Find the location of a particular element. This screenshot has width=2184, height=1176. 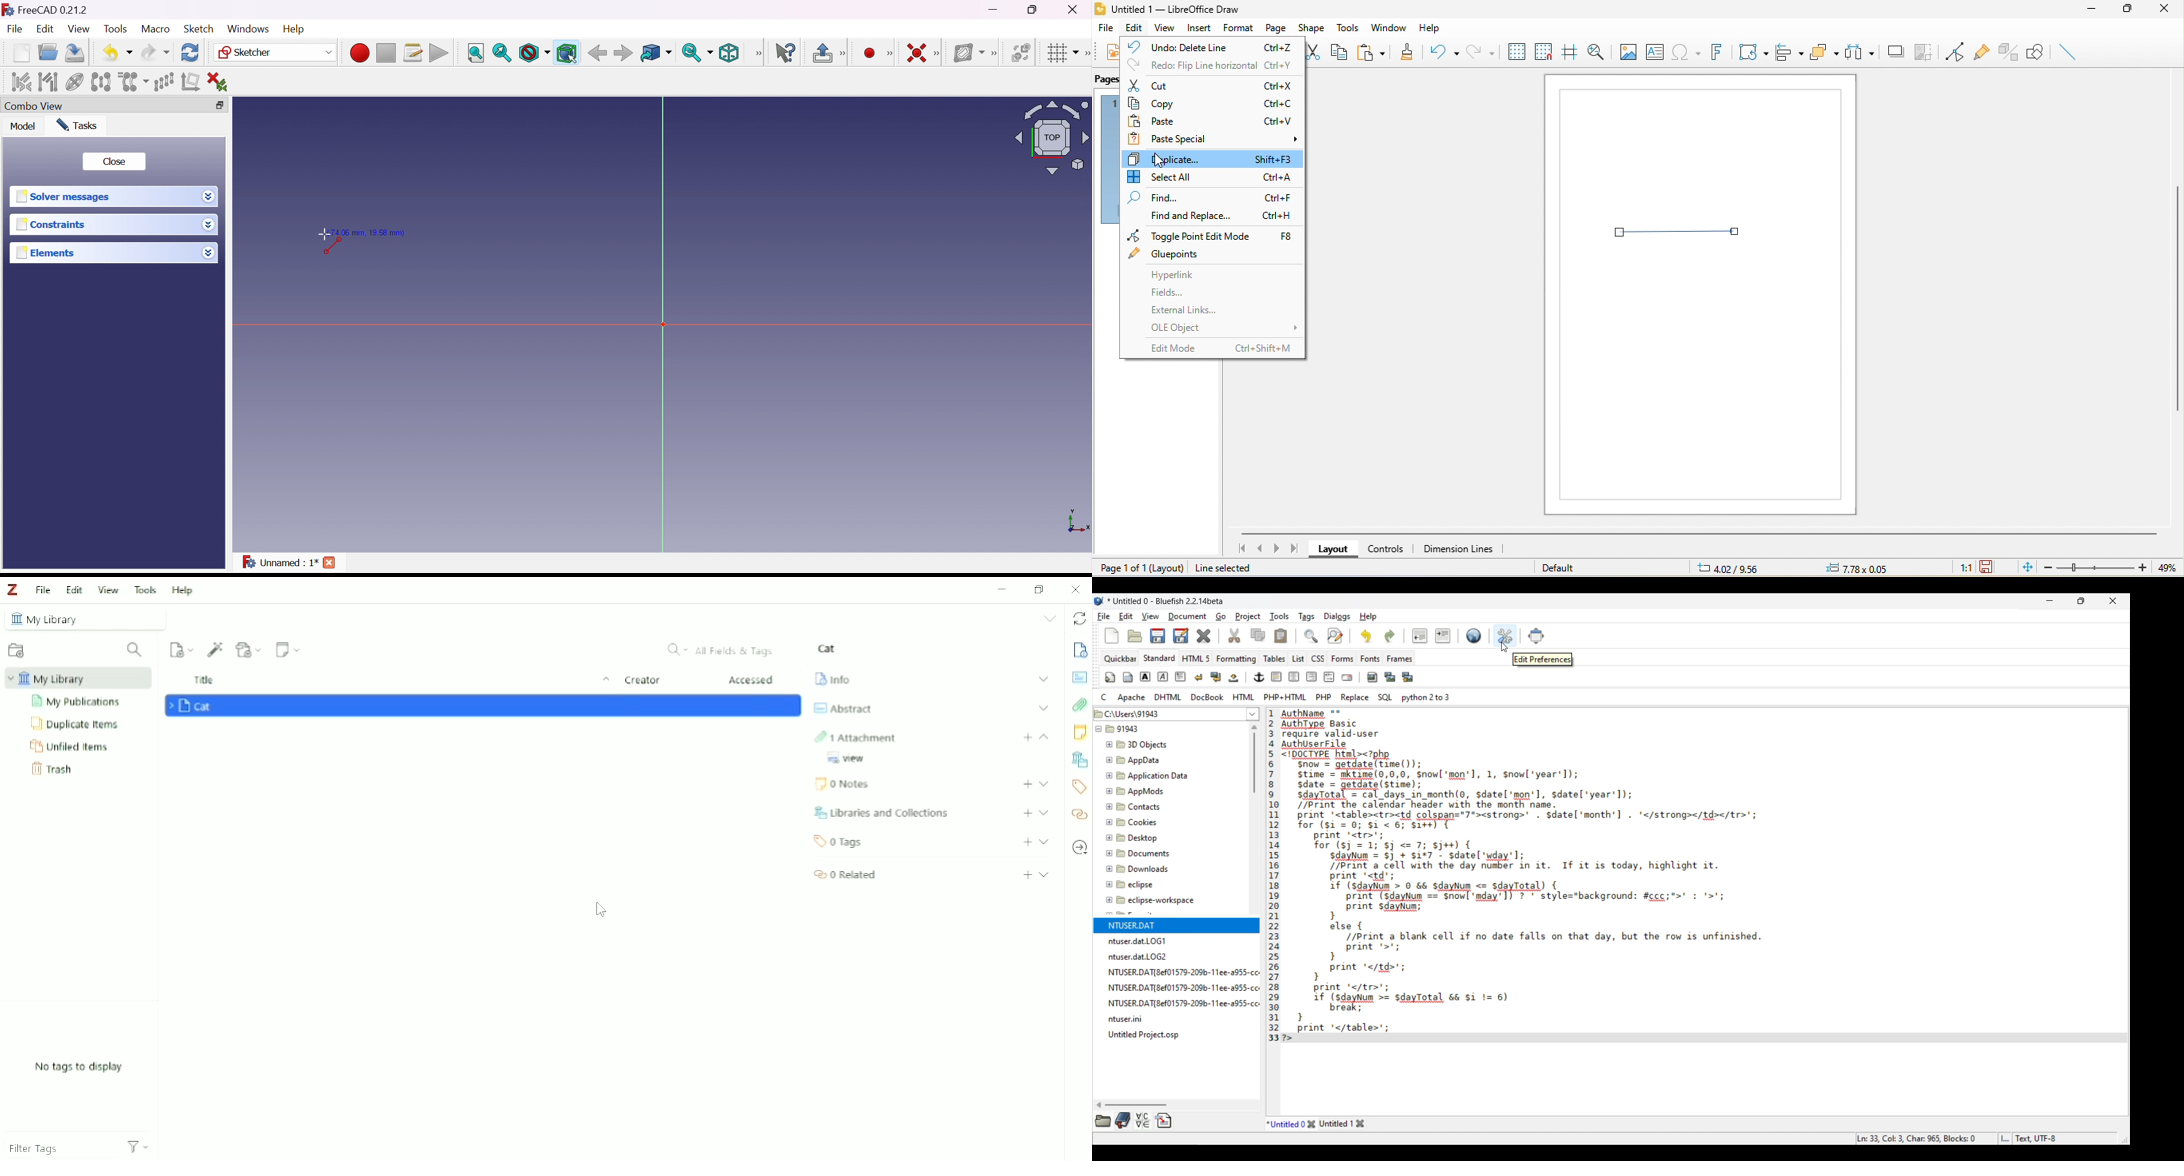

Logo is located at coordinates (12, 589).